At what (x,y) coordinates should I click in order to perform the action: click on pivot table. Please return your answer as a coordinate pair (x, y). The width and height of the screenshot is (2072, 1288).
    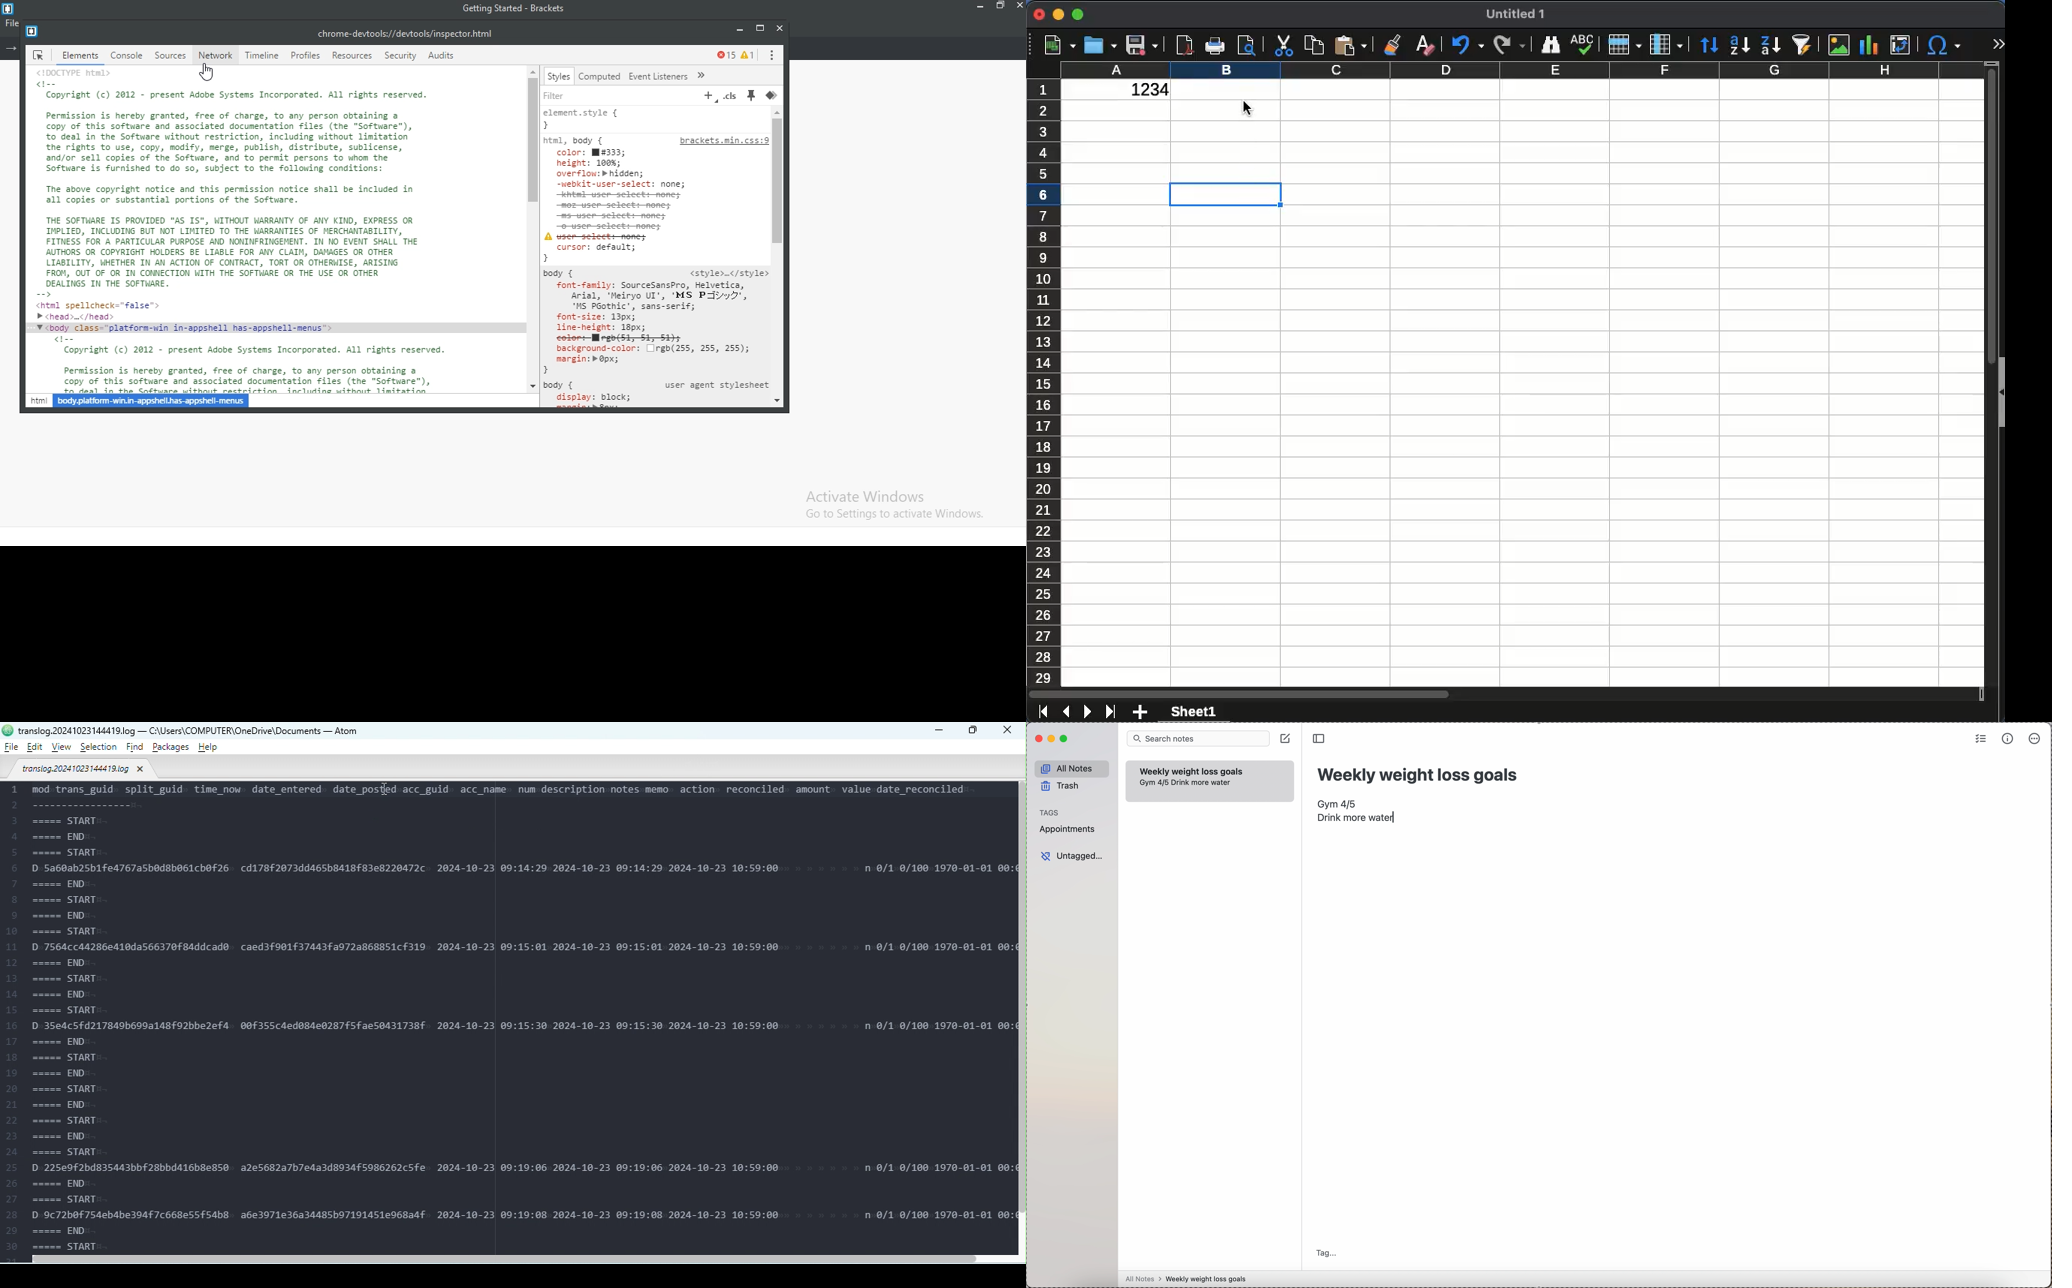
    Looking at the image, I should click on (1903, 45).